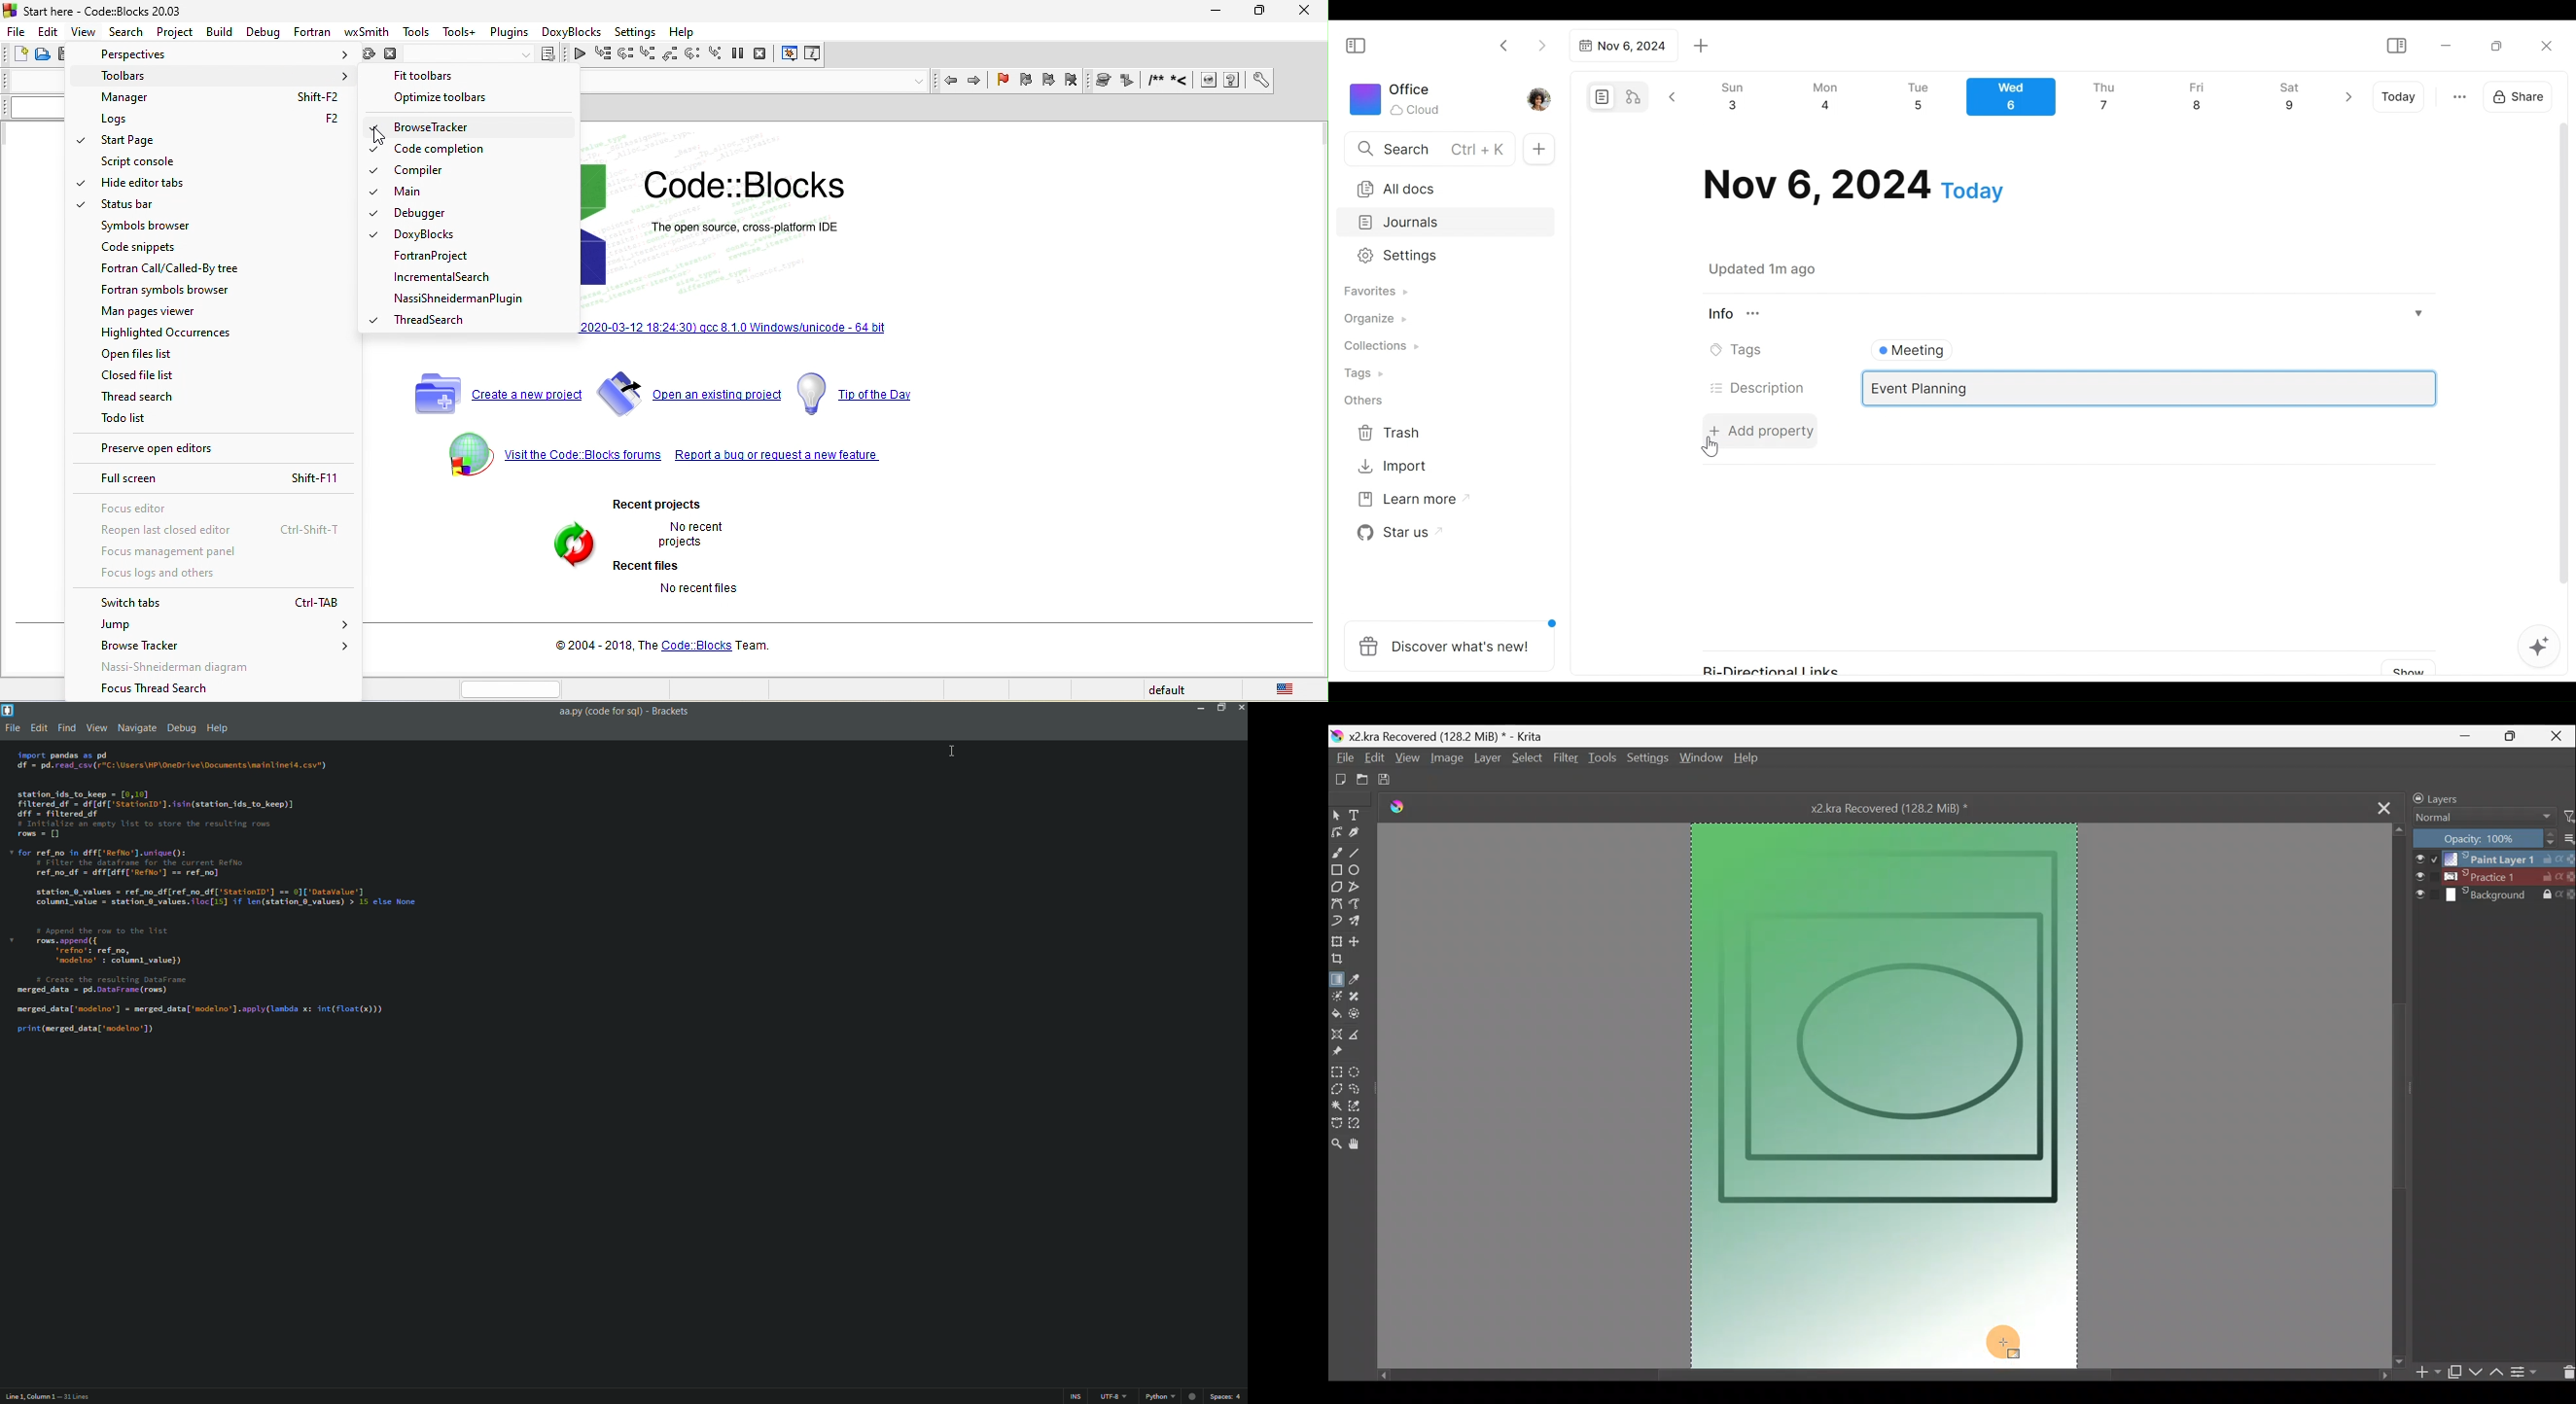 This screenshot has height=1428, width=2576. Describe the element at coordinates (181, 729) in the screenshot. I see `Debug` at that location.